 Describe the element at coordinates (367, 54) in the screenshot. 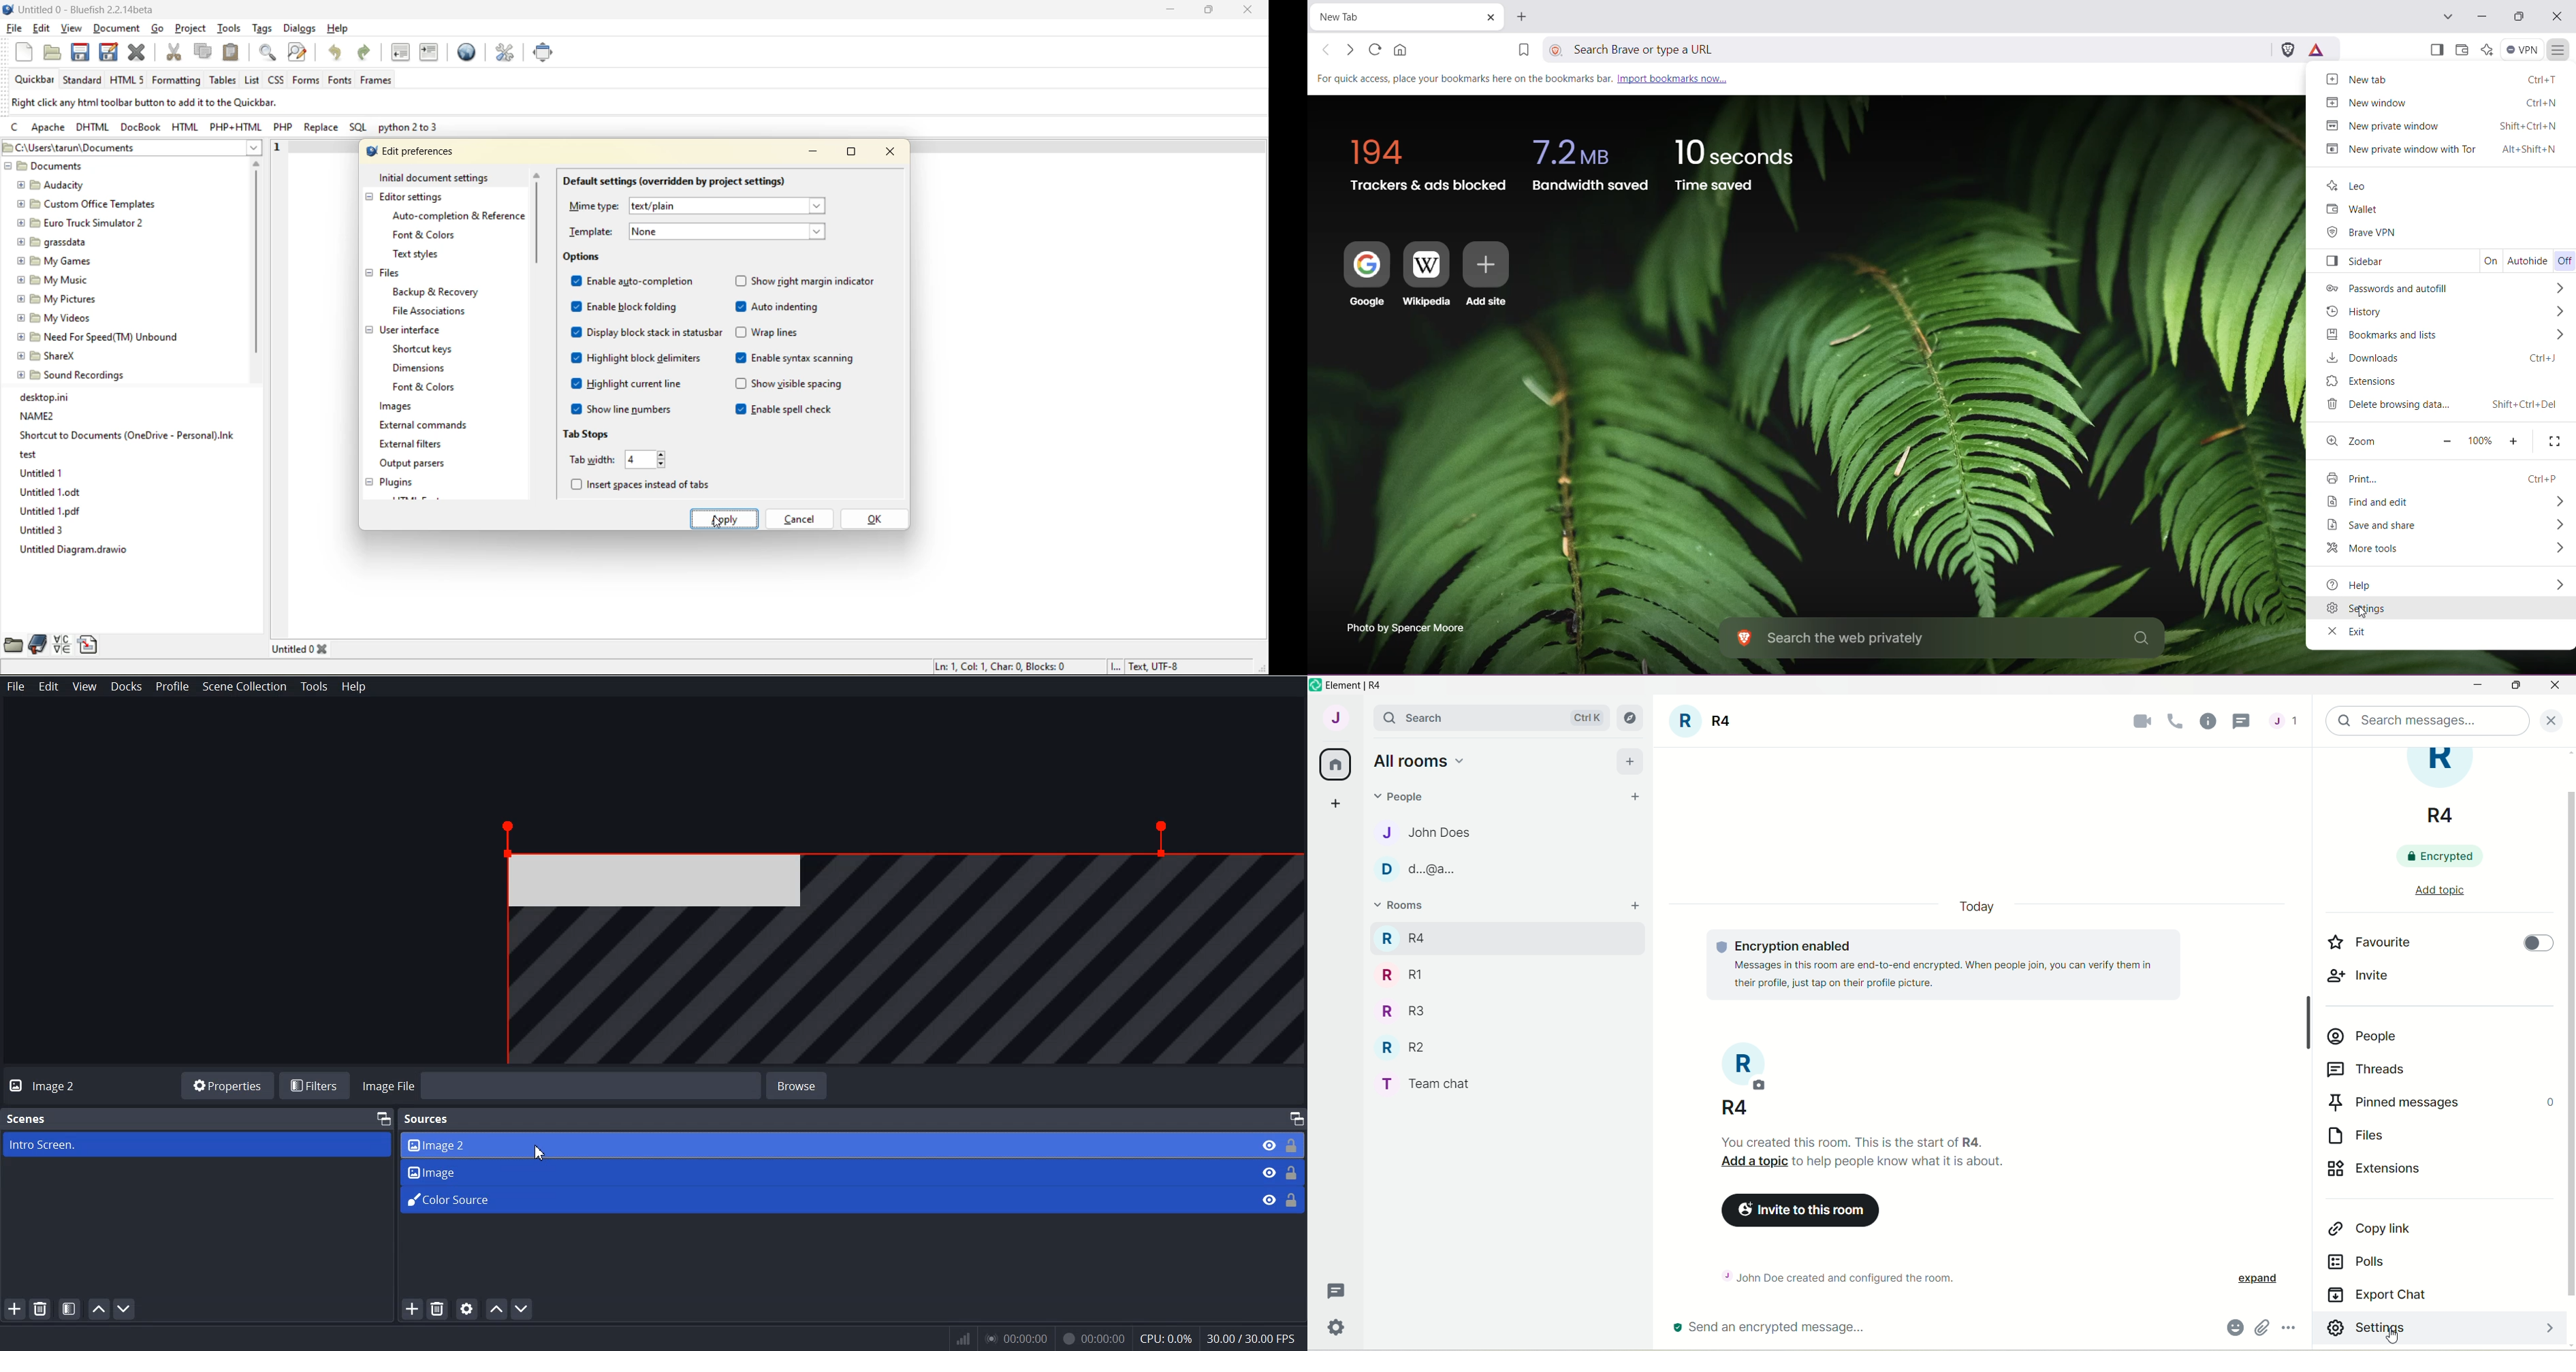

I see `redo` at that location.